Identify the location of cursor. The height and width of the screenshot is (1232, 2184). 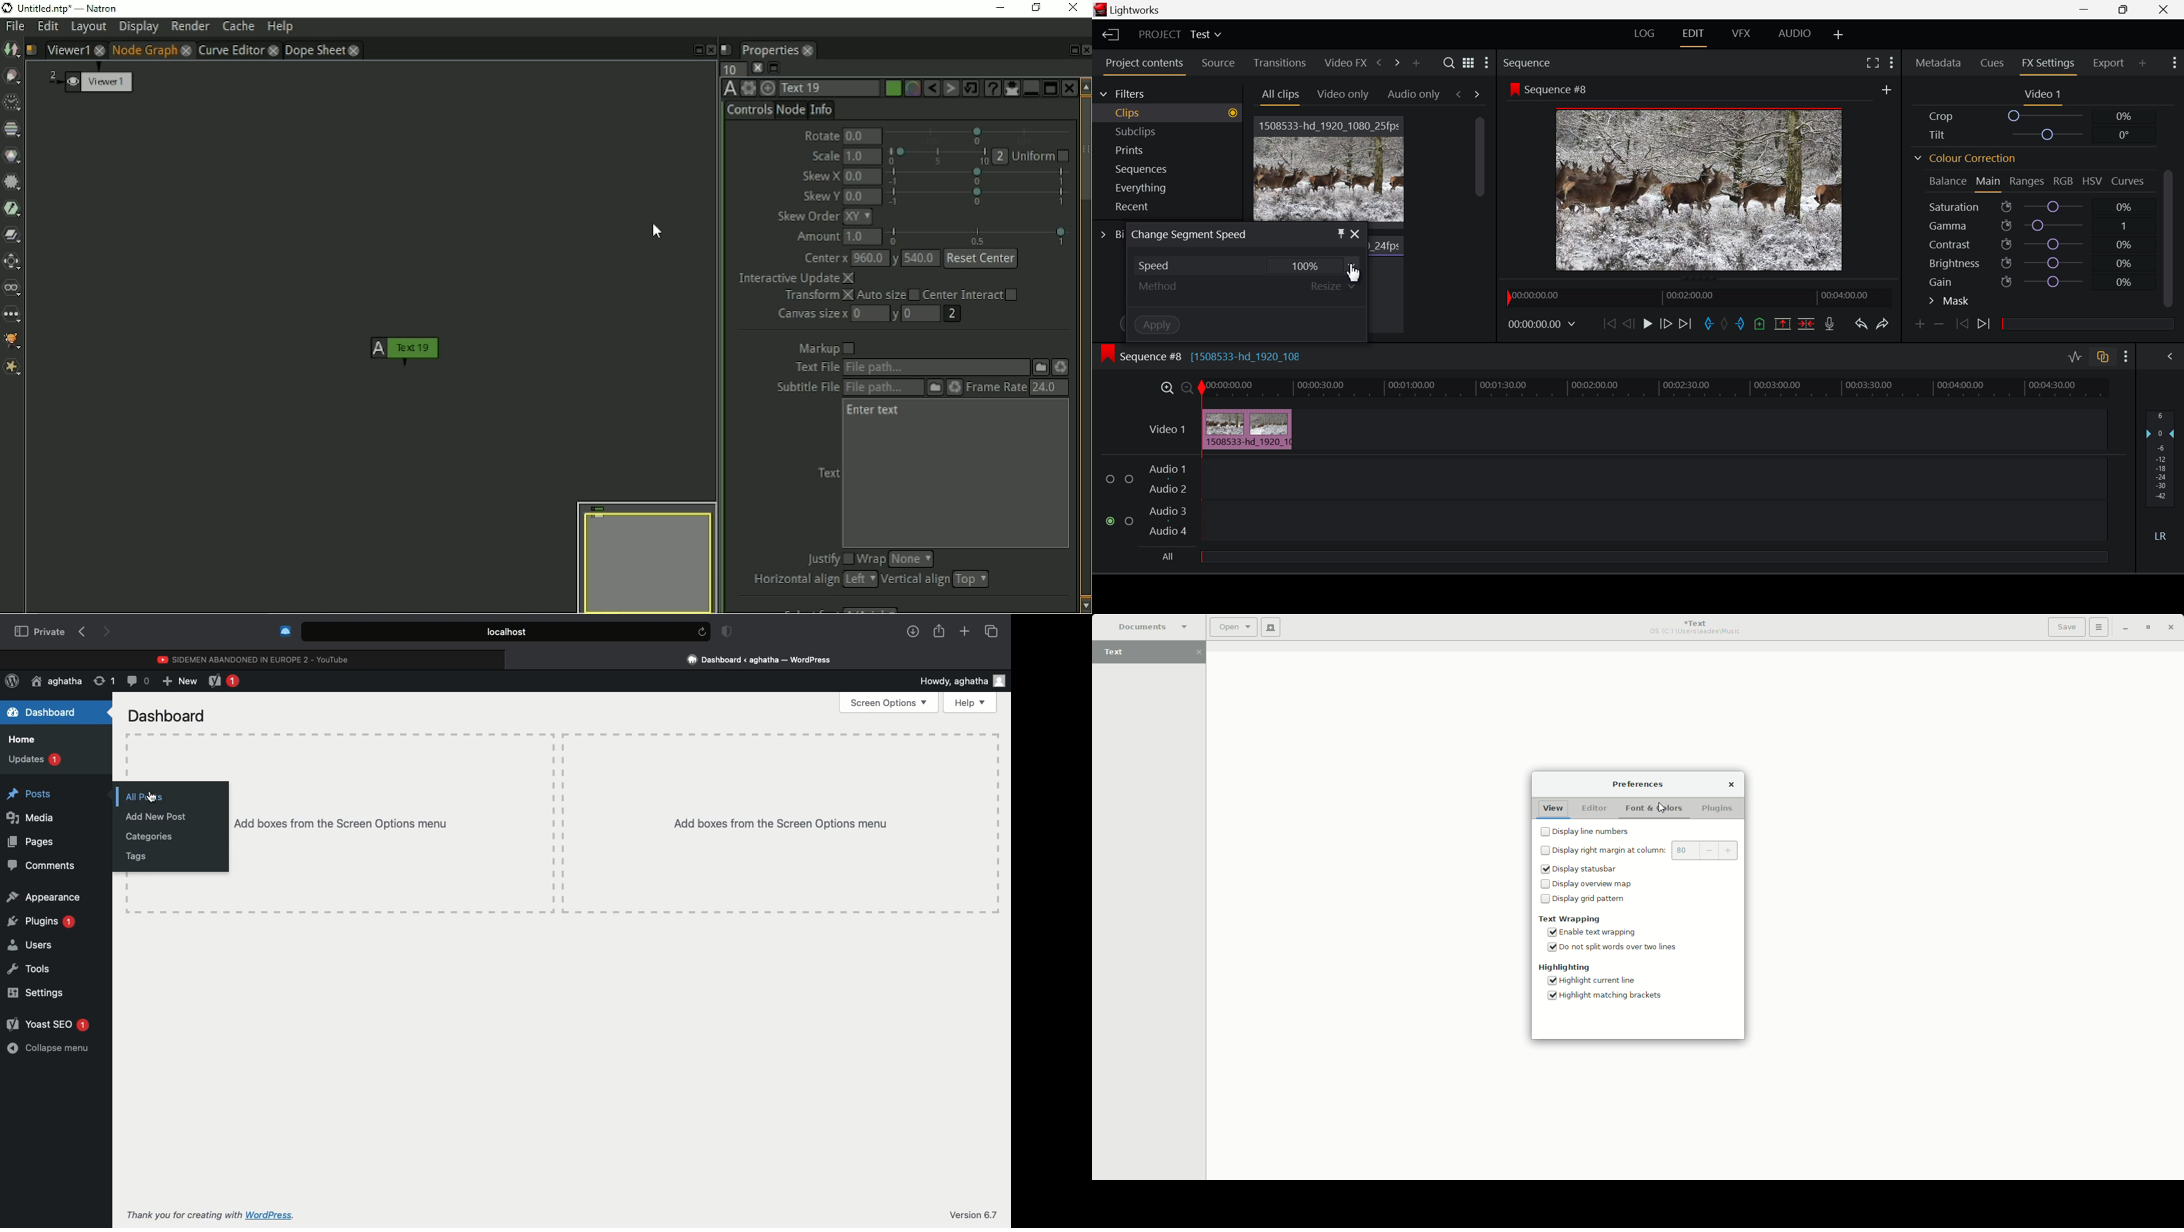
(154, 798).